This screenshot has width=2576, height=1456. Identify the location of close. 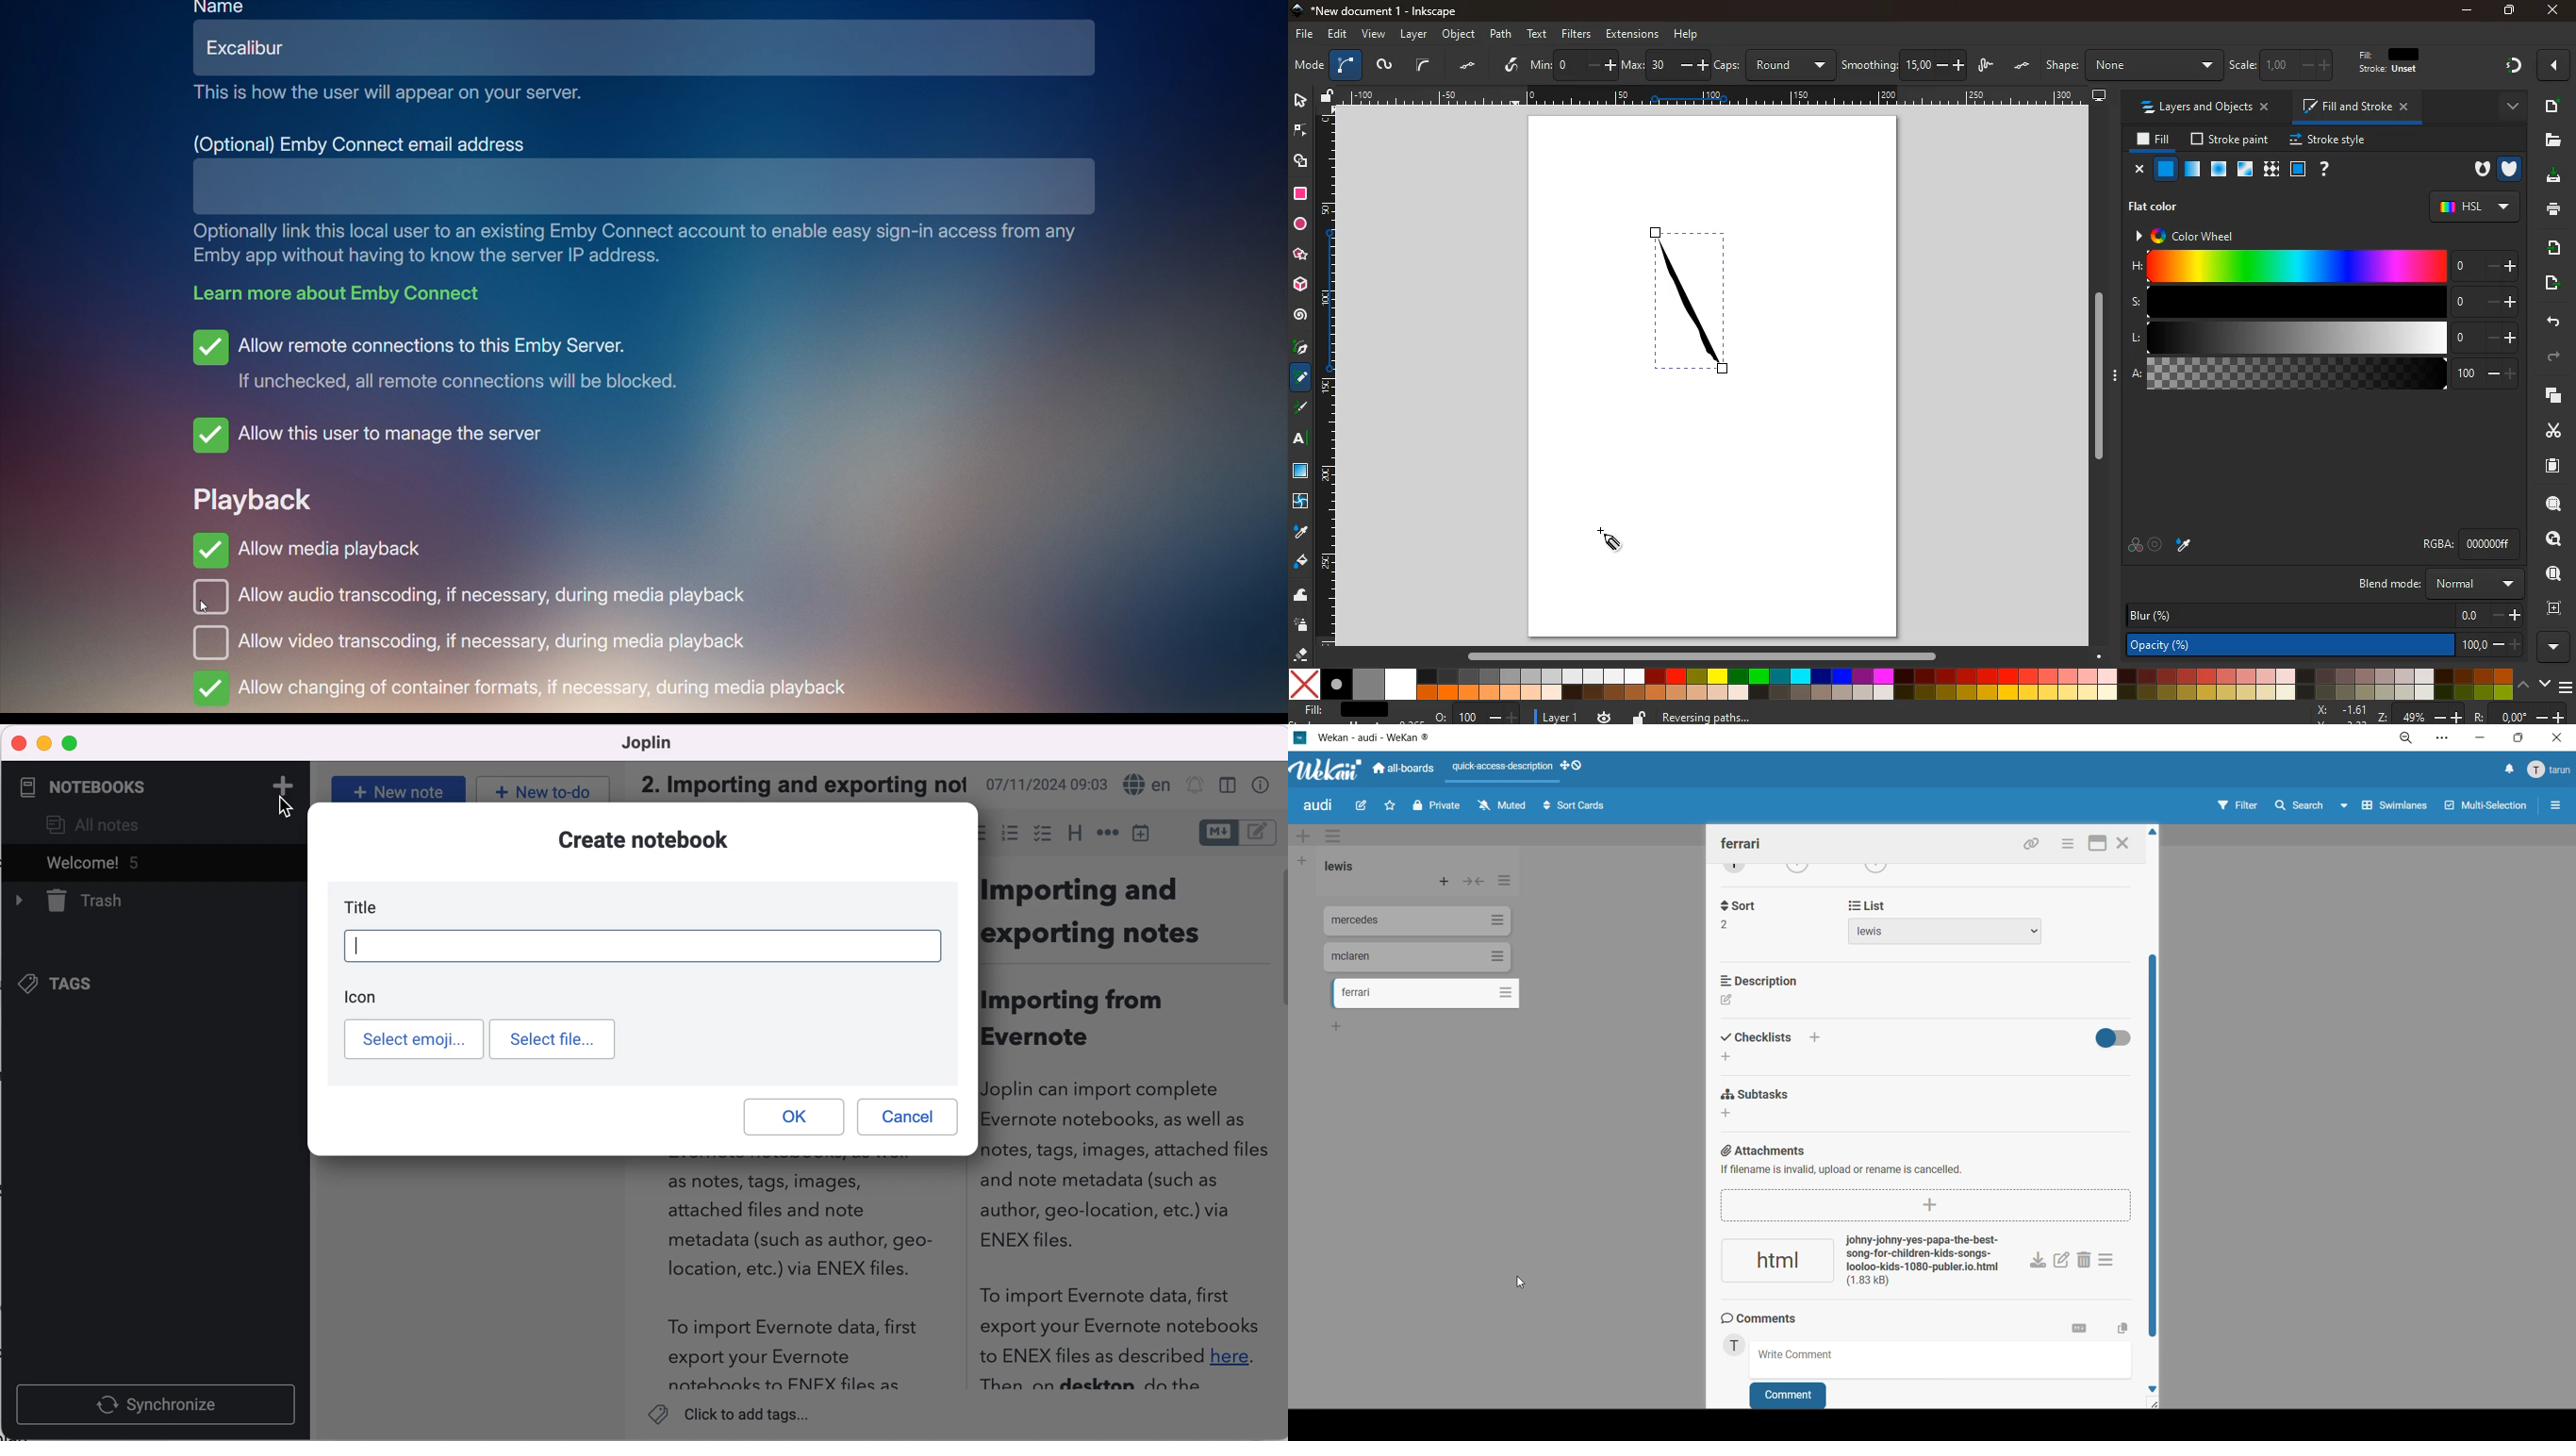
(20, 743).